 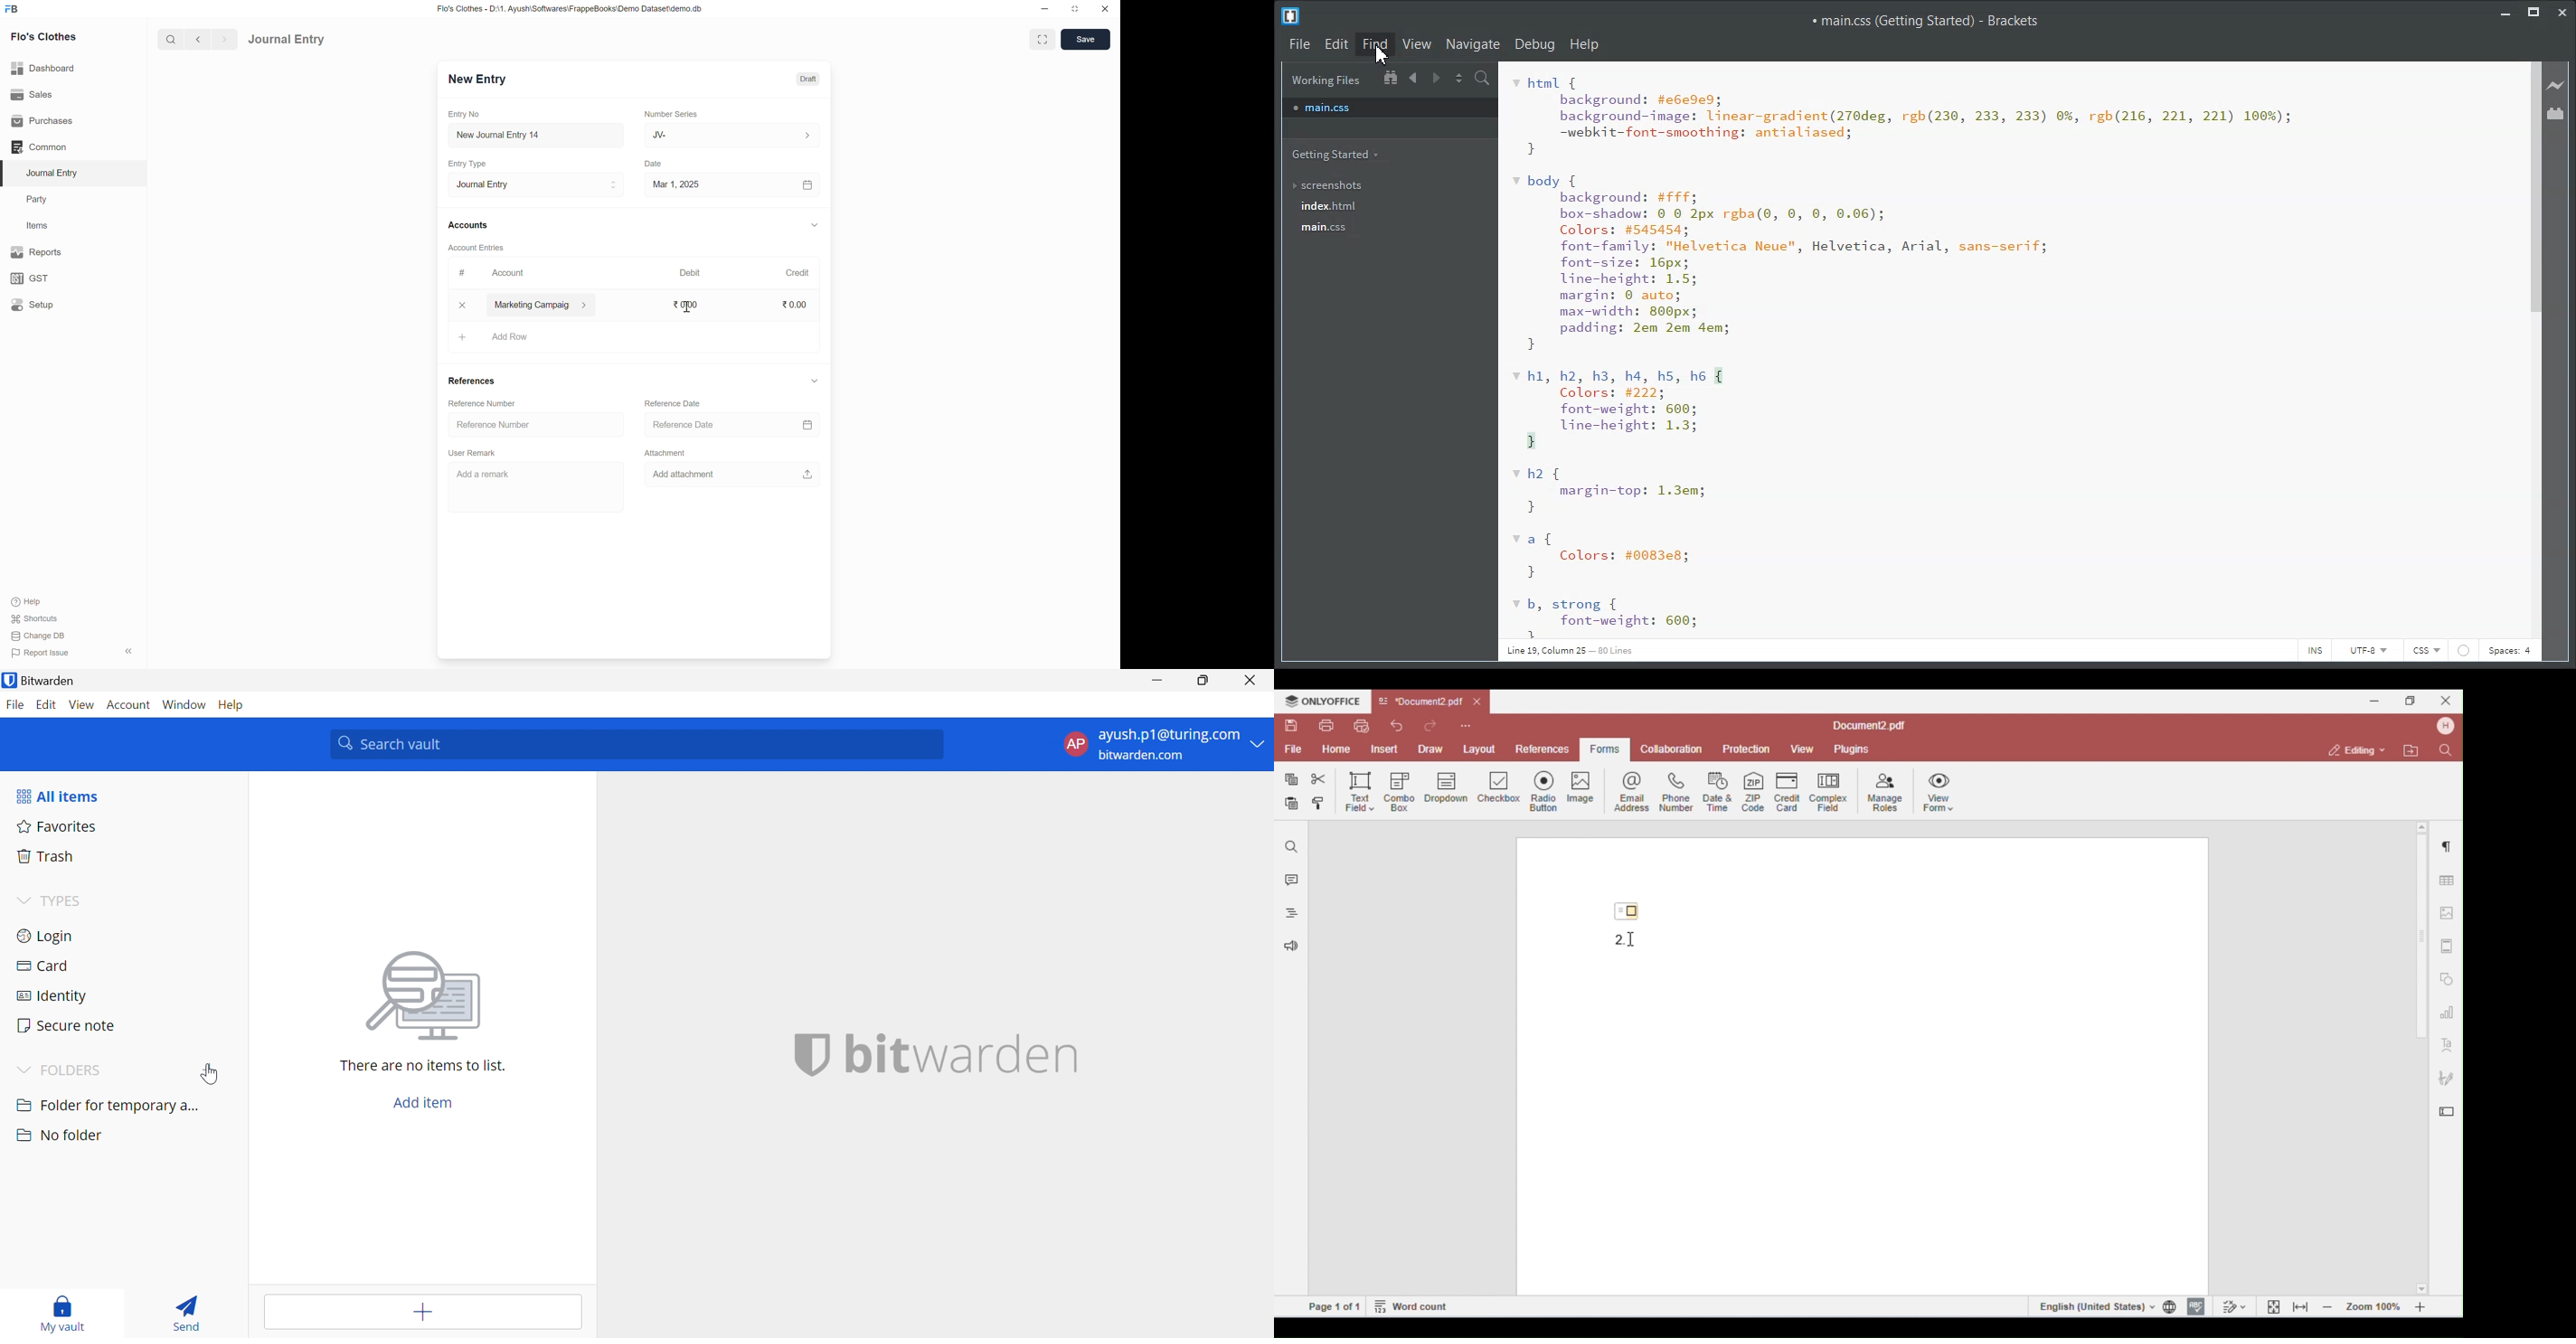 What do you see at coordinates (1925, 20) in the screenshot?
I see `main.css (Getting Started) - Brackets` at bounding box center [1925, 20].